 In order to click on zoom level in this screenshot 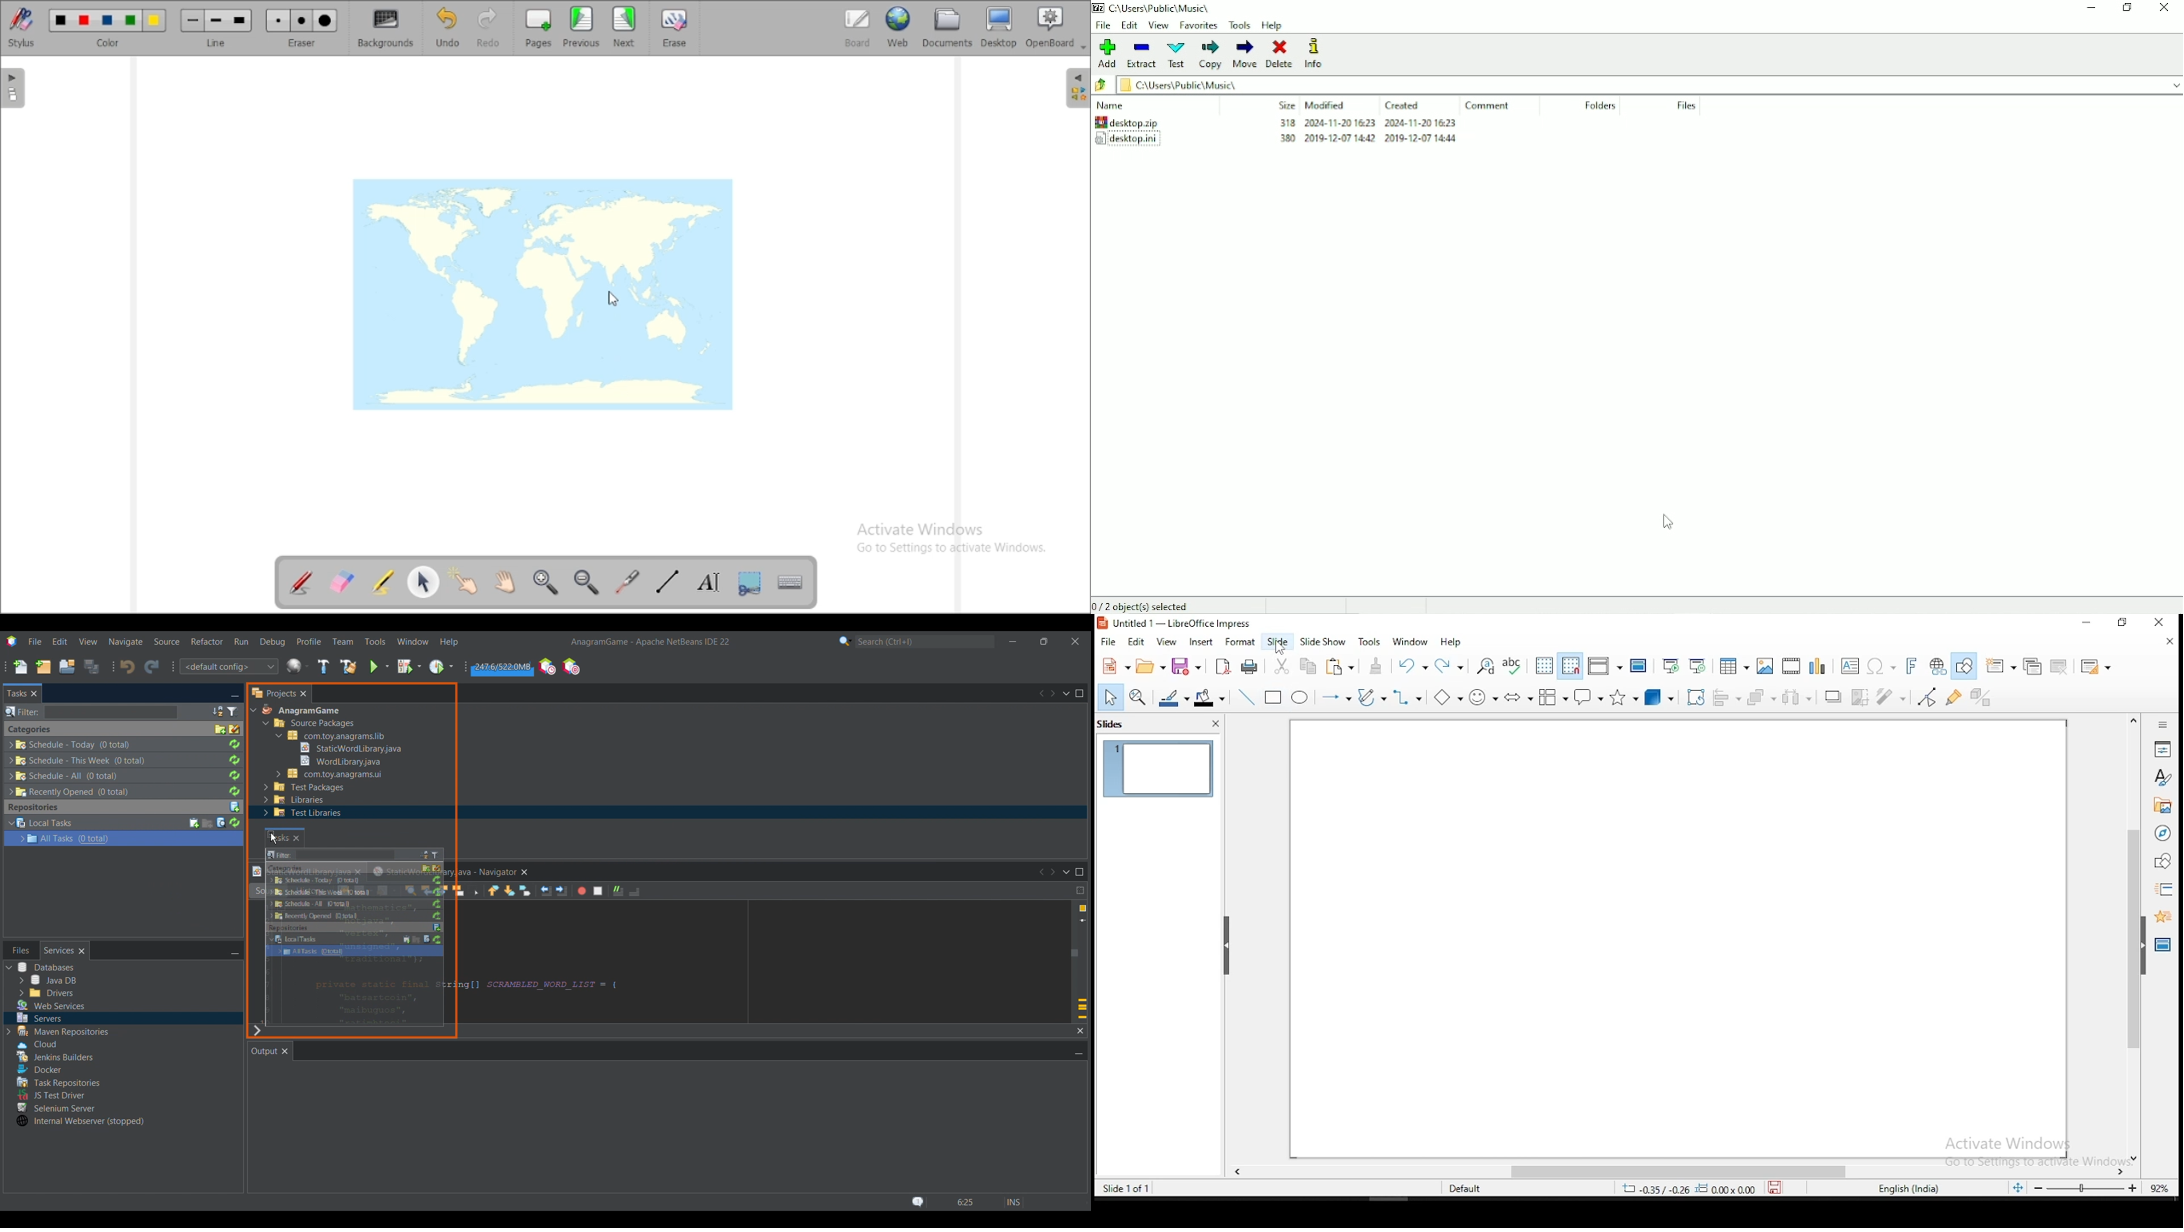, I will do `click(2160, 1190)`.